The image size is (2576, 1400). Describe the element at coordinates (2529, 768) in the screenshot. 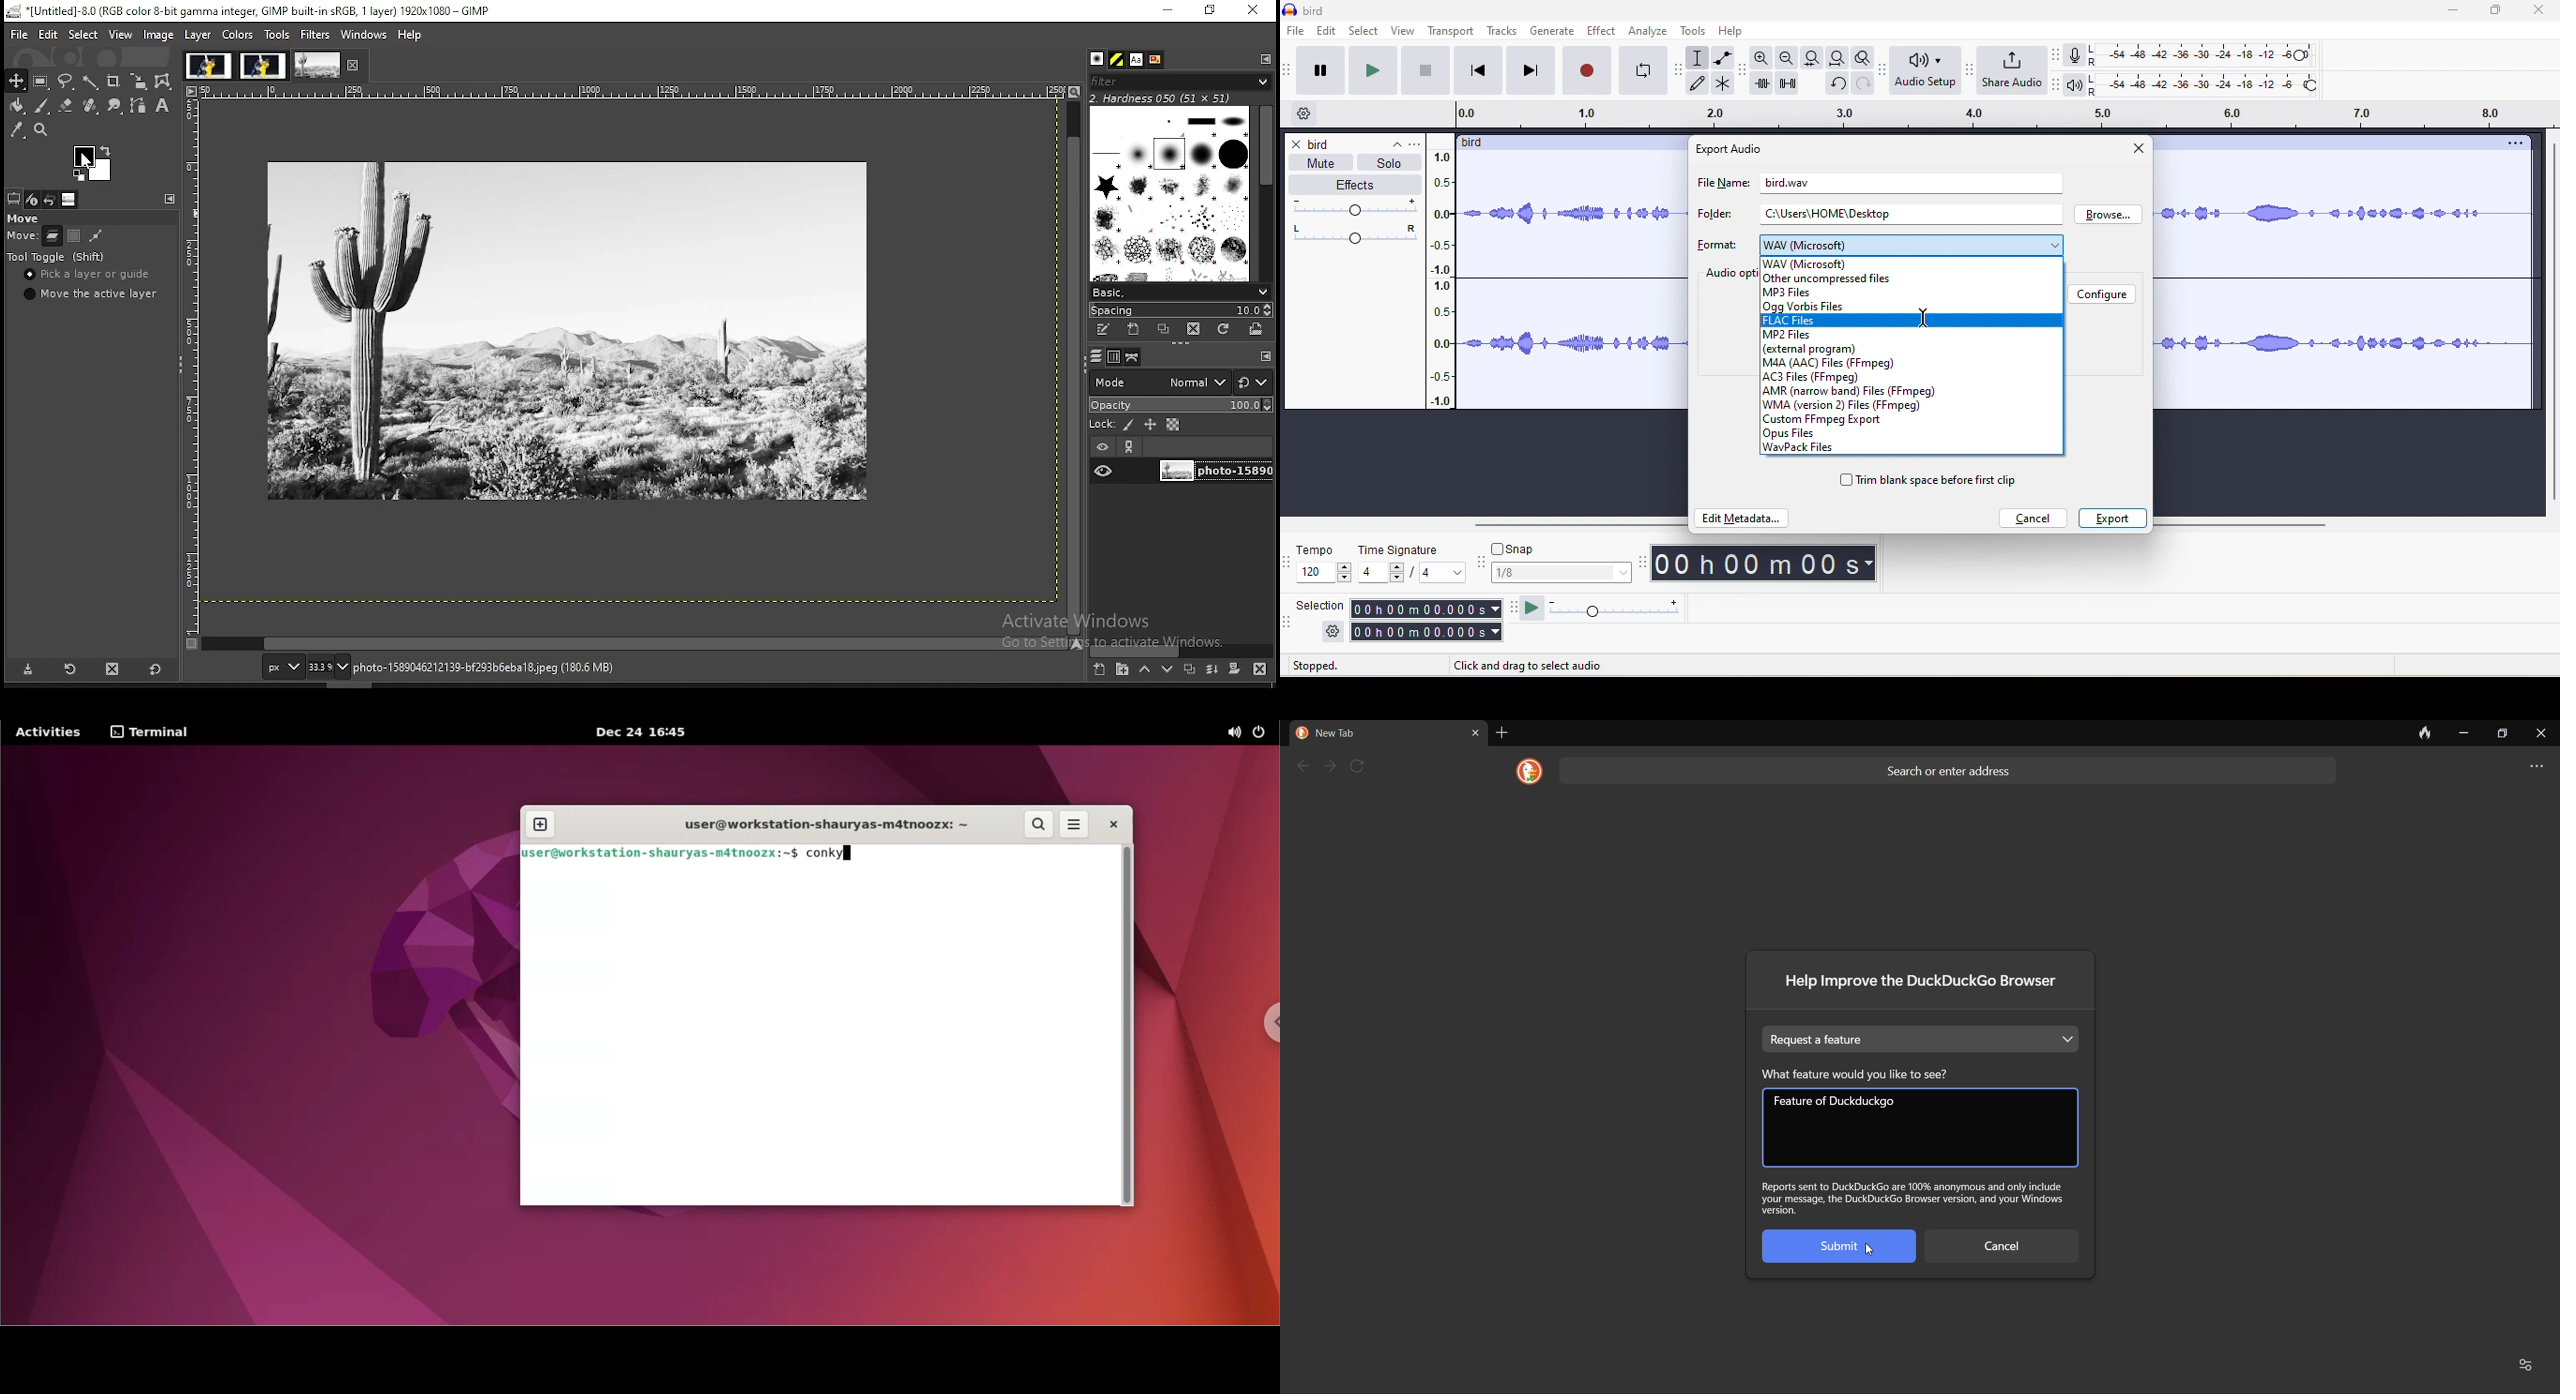

I see `more` at that location.